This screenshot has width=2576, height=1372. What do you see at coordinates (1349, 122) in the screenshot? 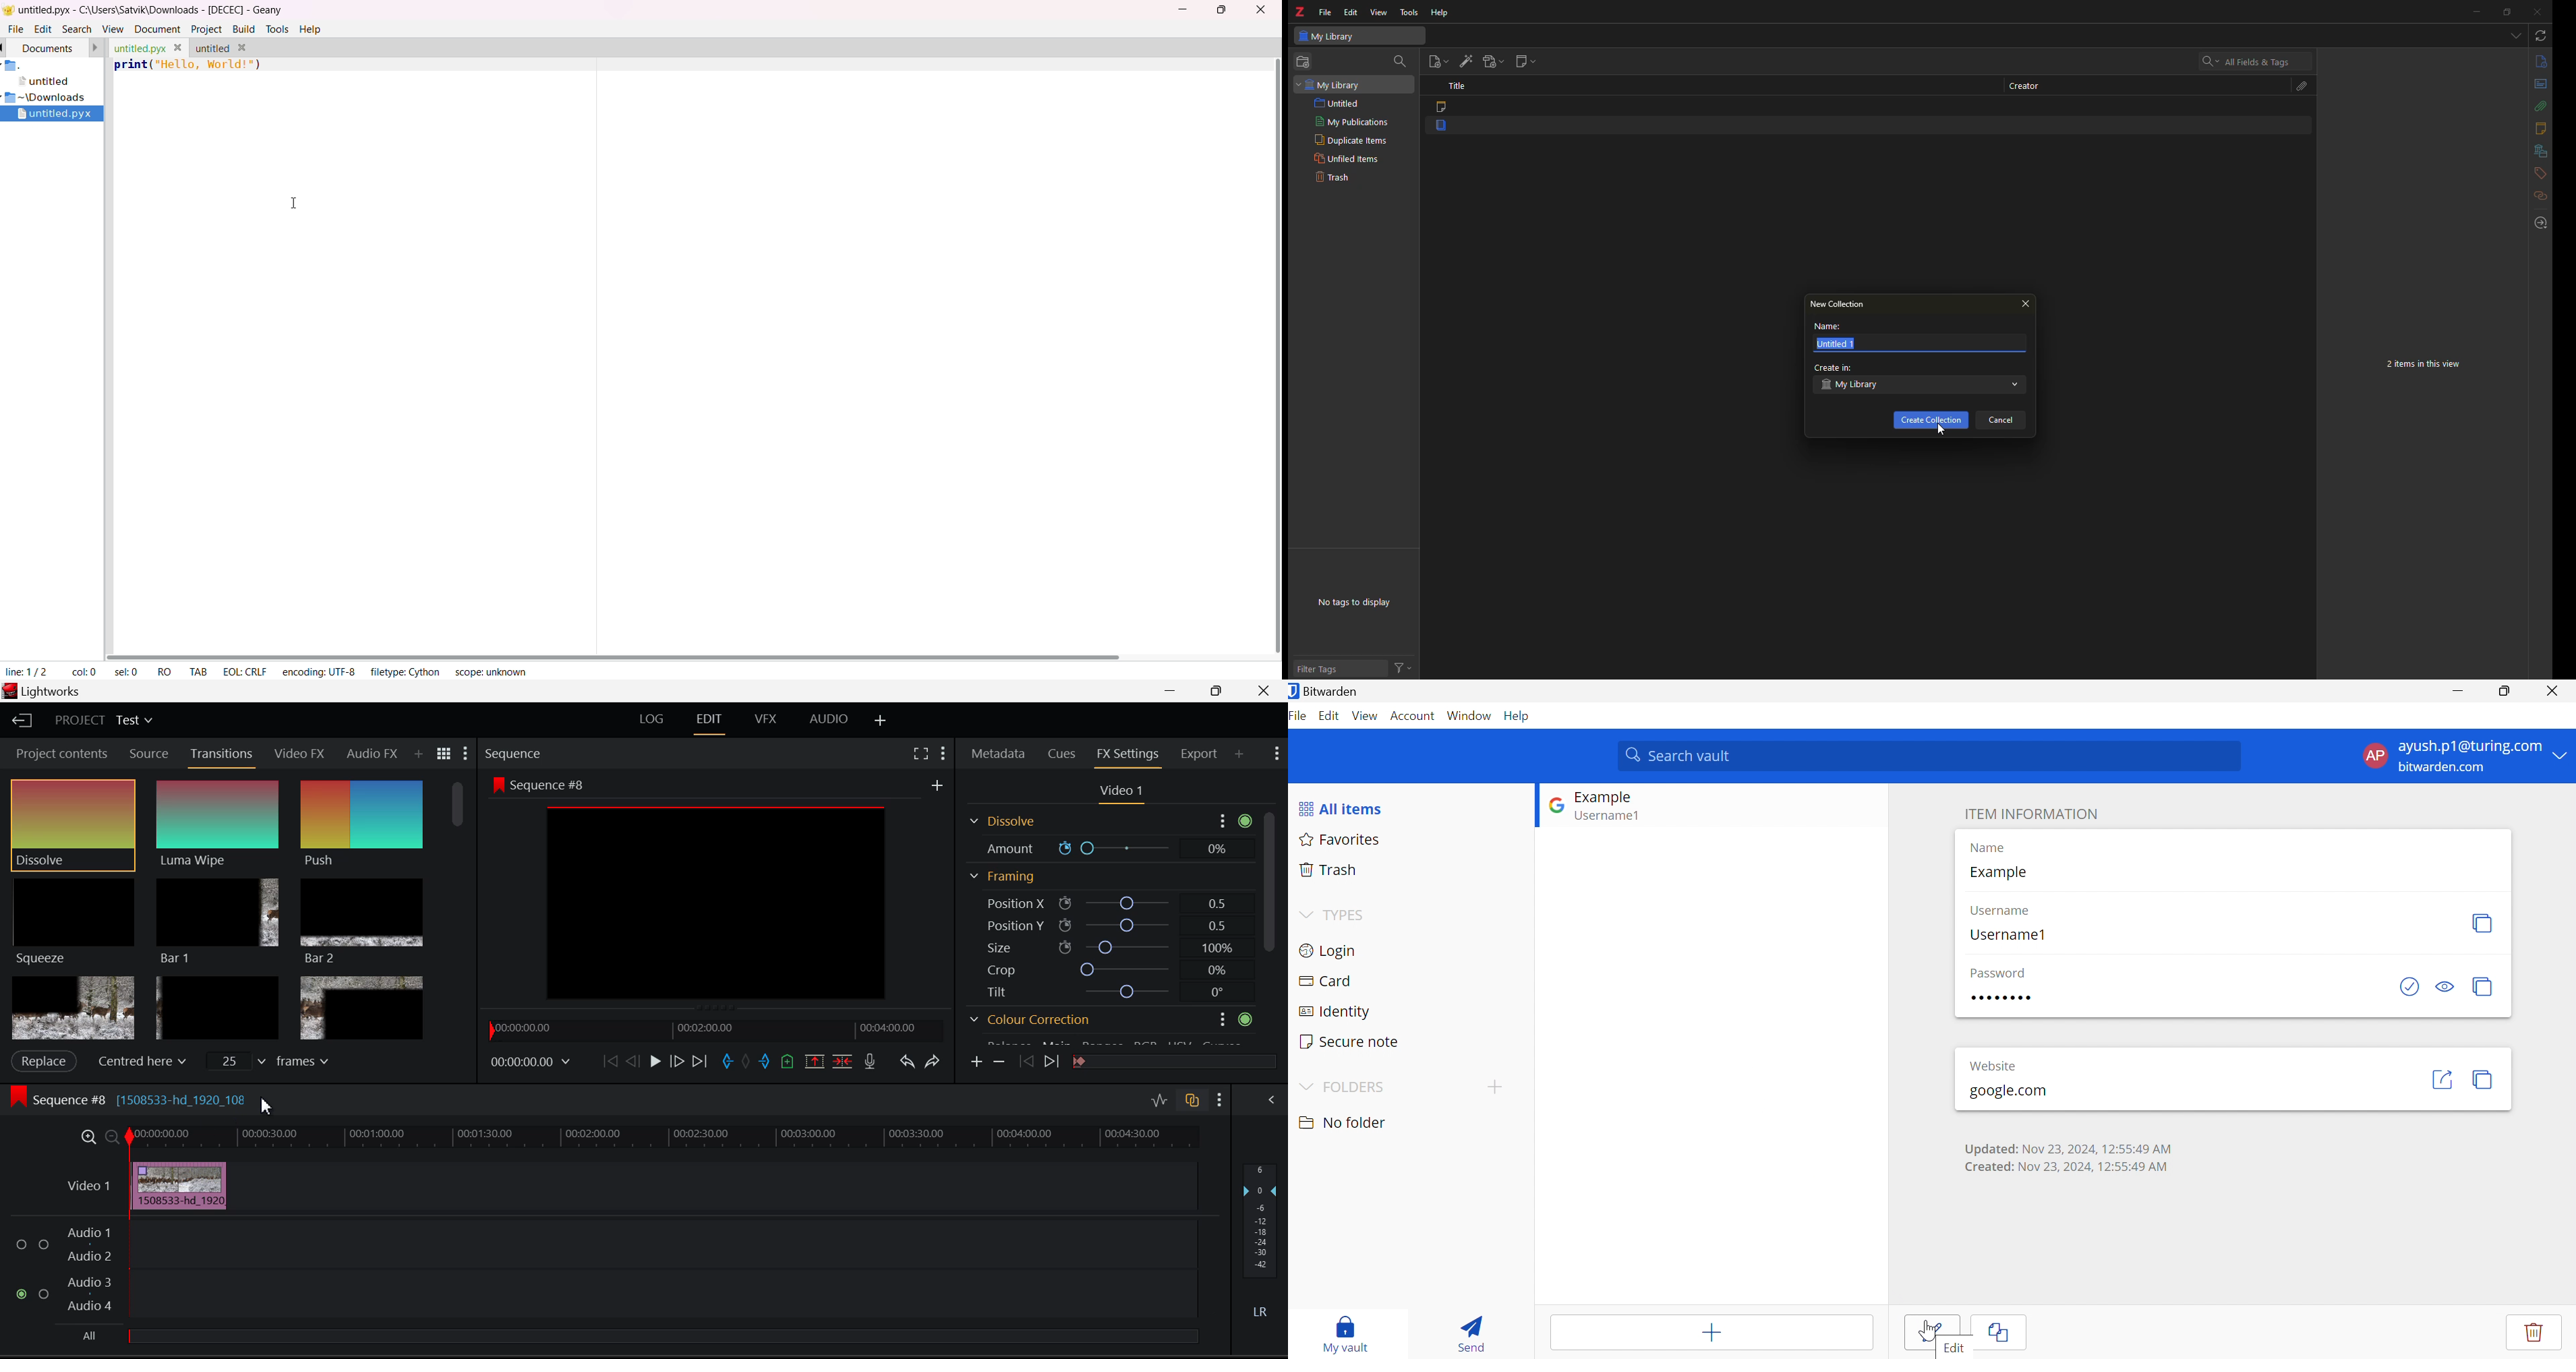
I see `my publications` at bounding box center [1349, 122].